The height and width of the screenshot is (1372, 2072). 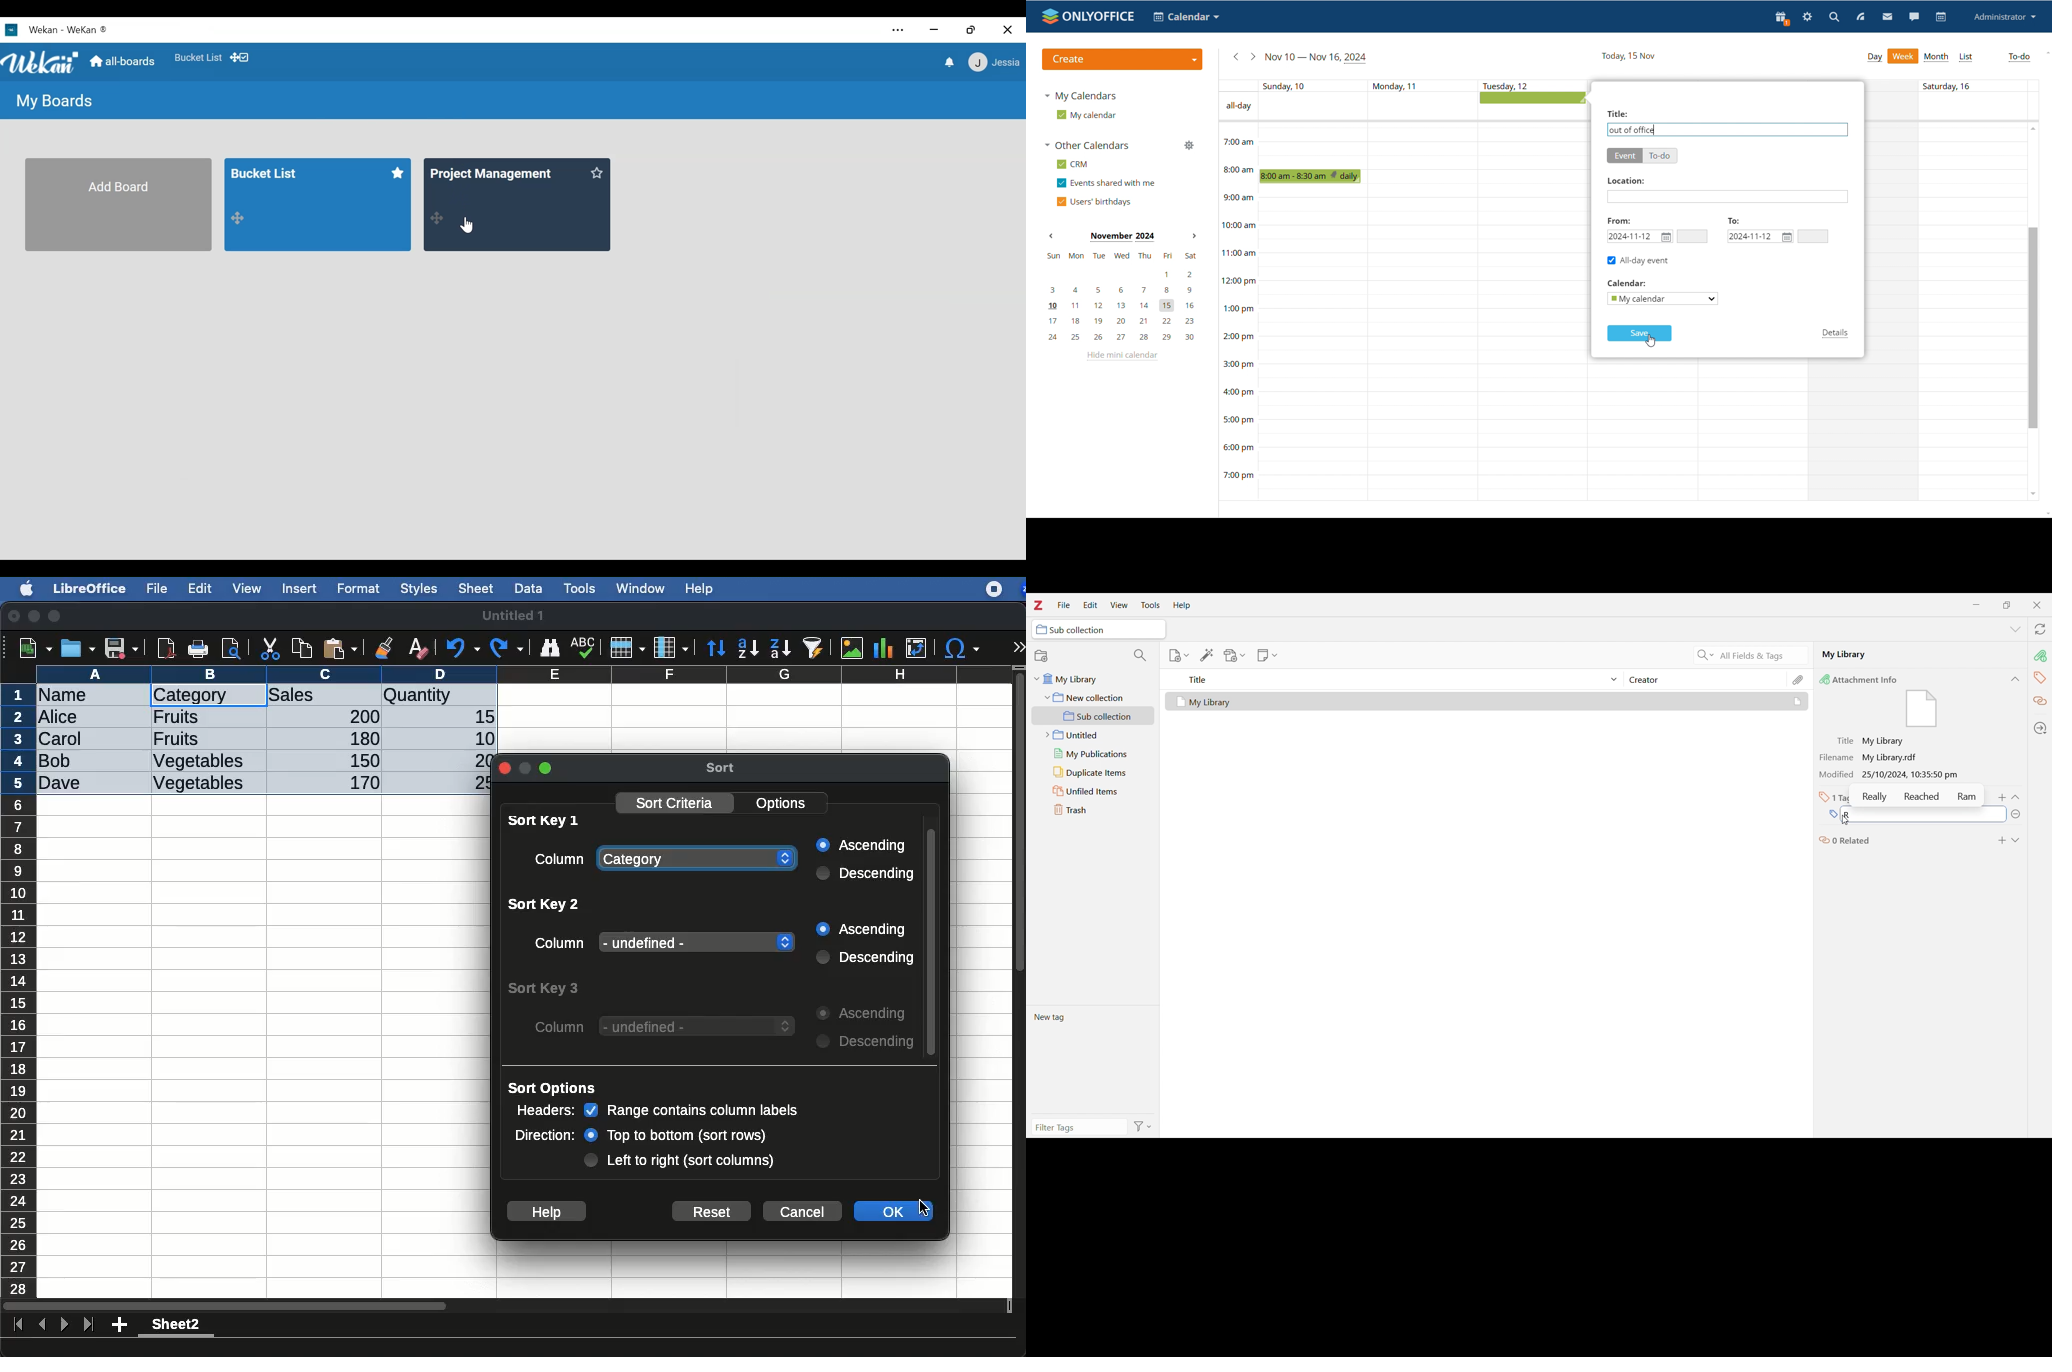 I want to click on scroll, so click(x=1021, y=981).